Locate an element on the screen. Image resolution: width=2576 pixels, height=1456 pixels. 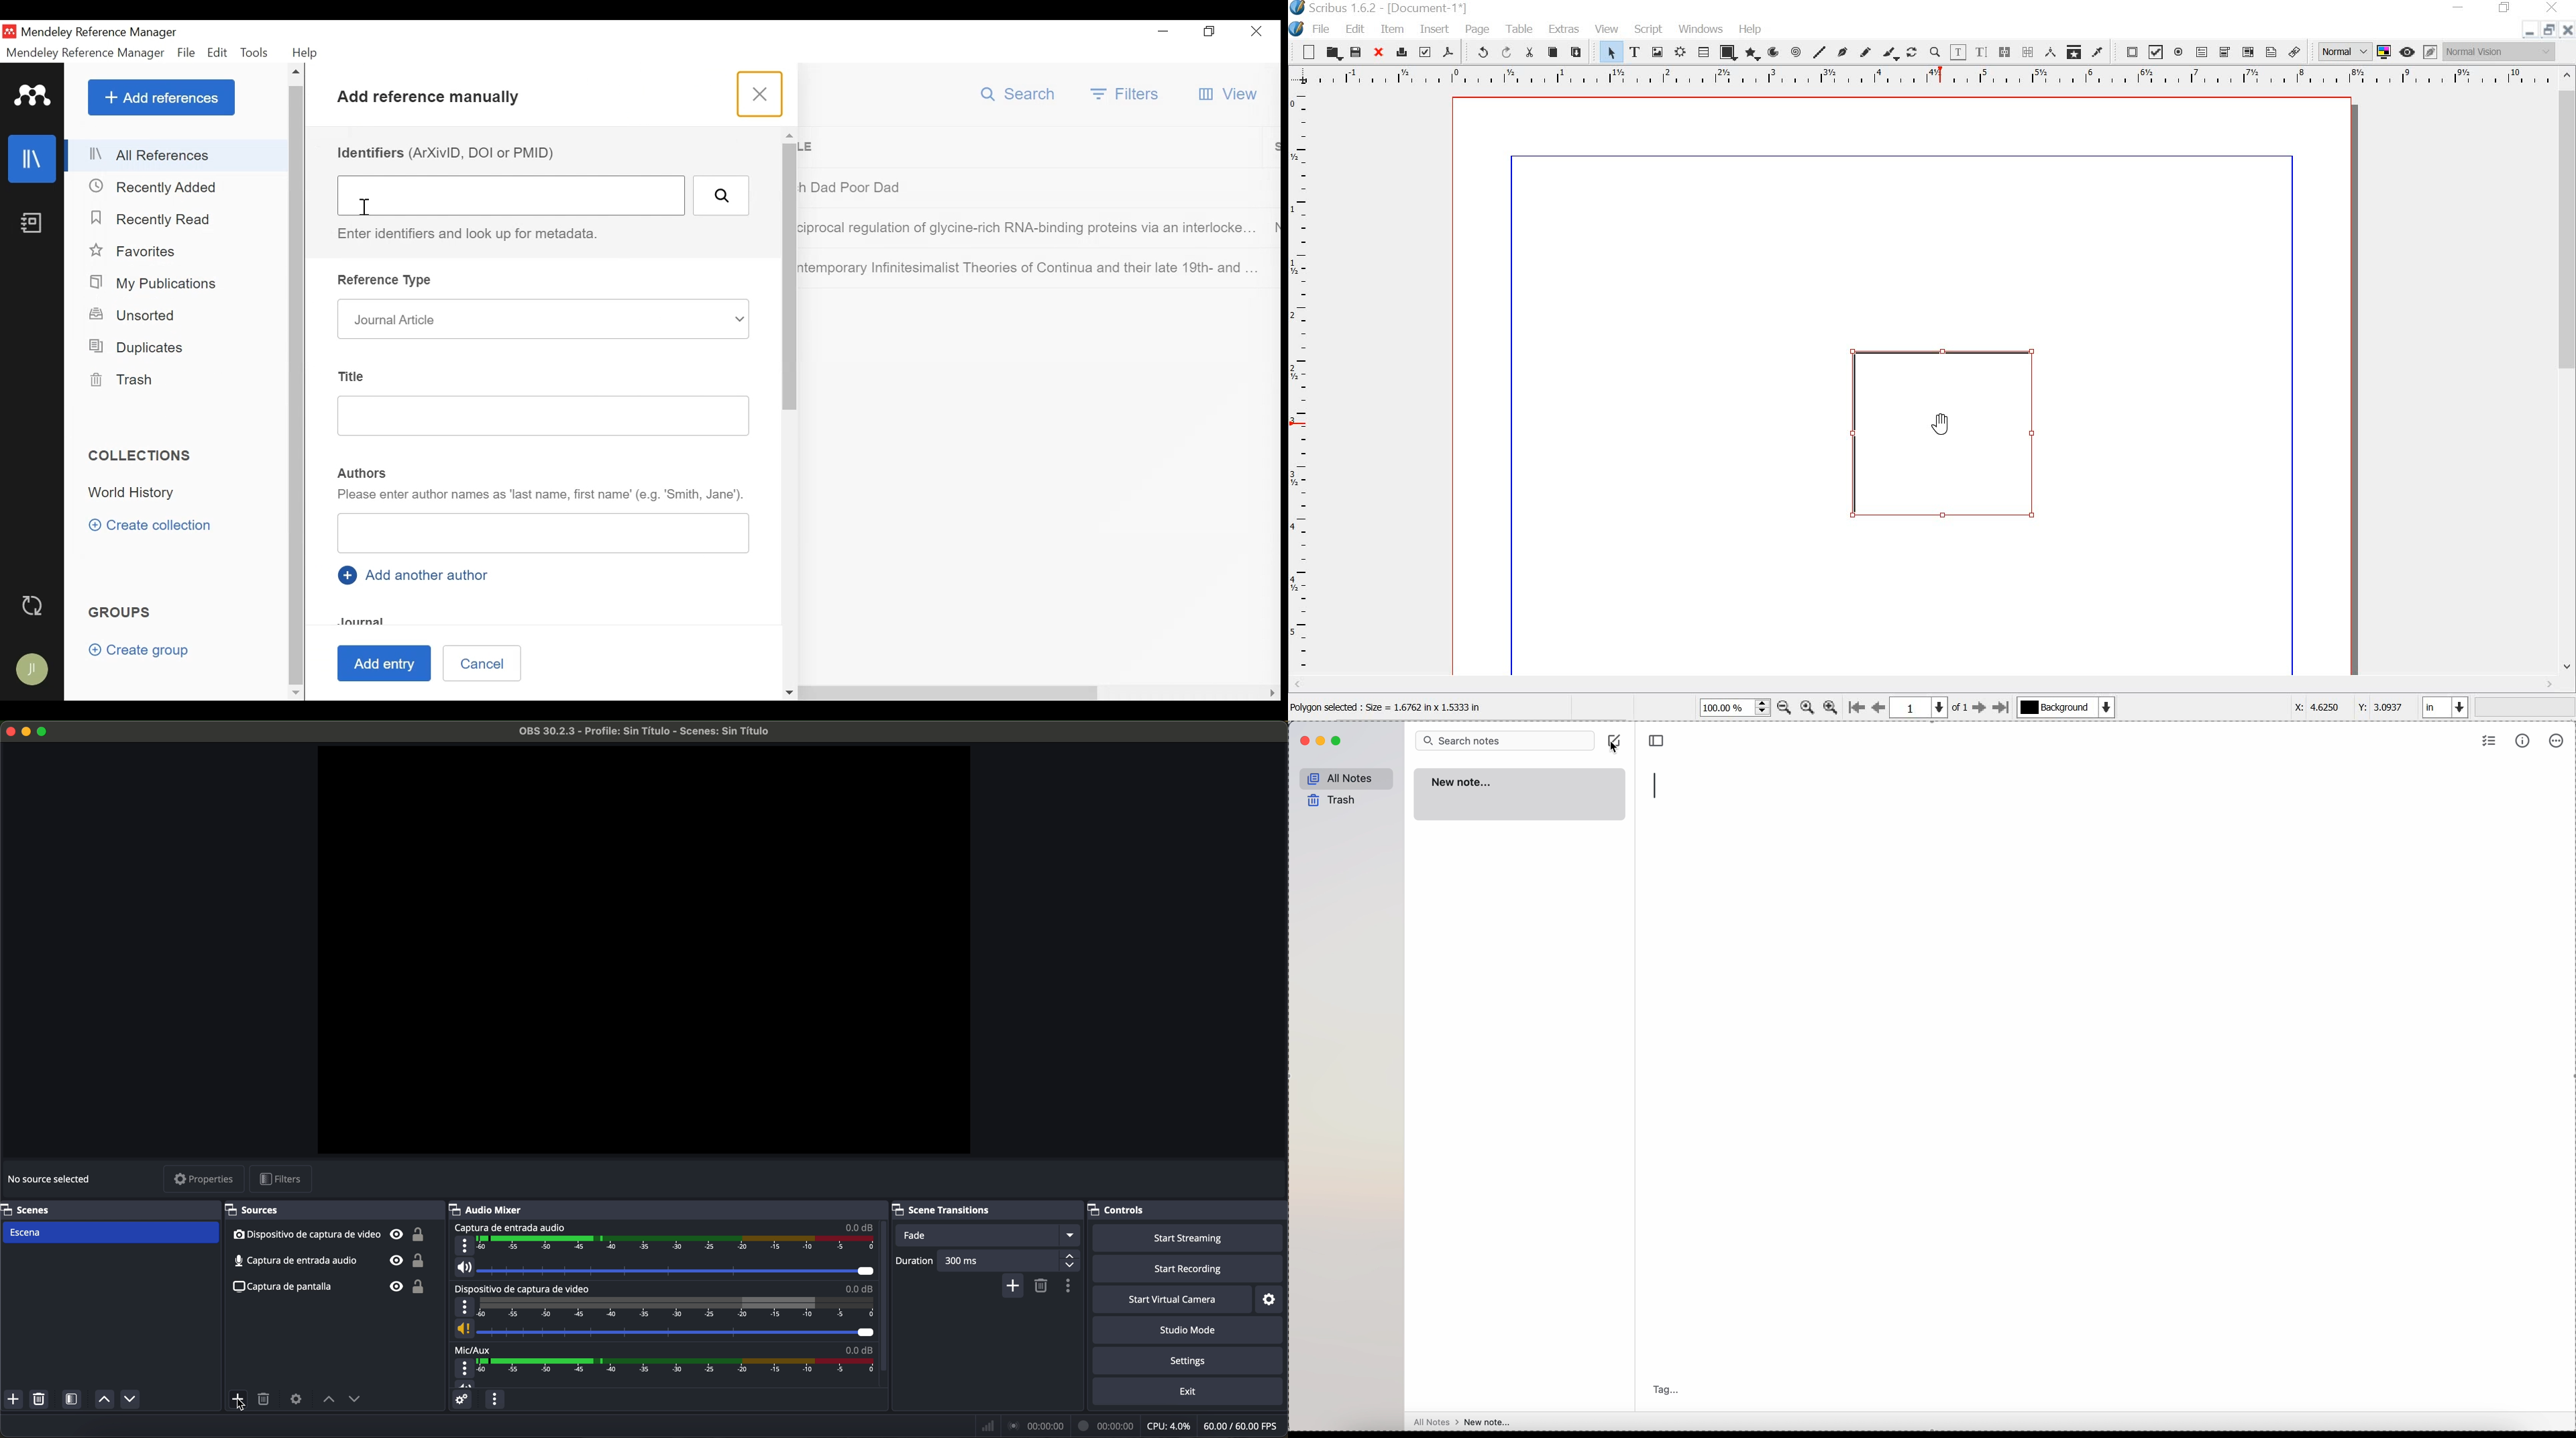
type title is located at coordinates (1658, 785).